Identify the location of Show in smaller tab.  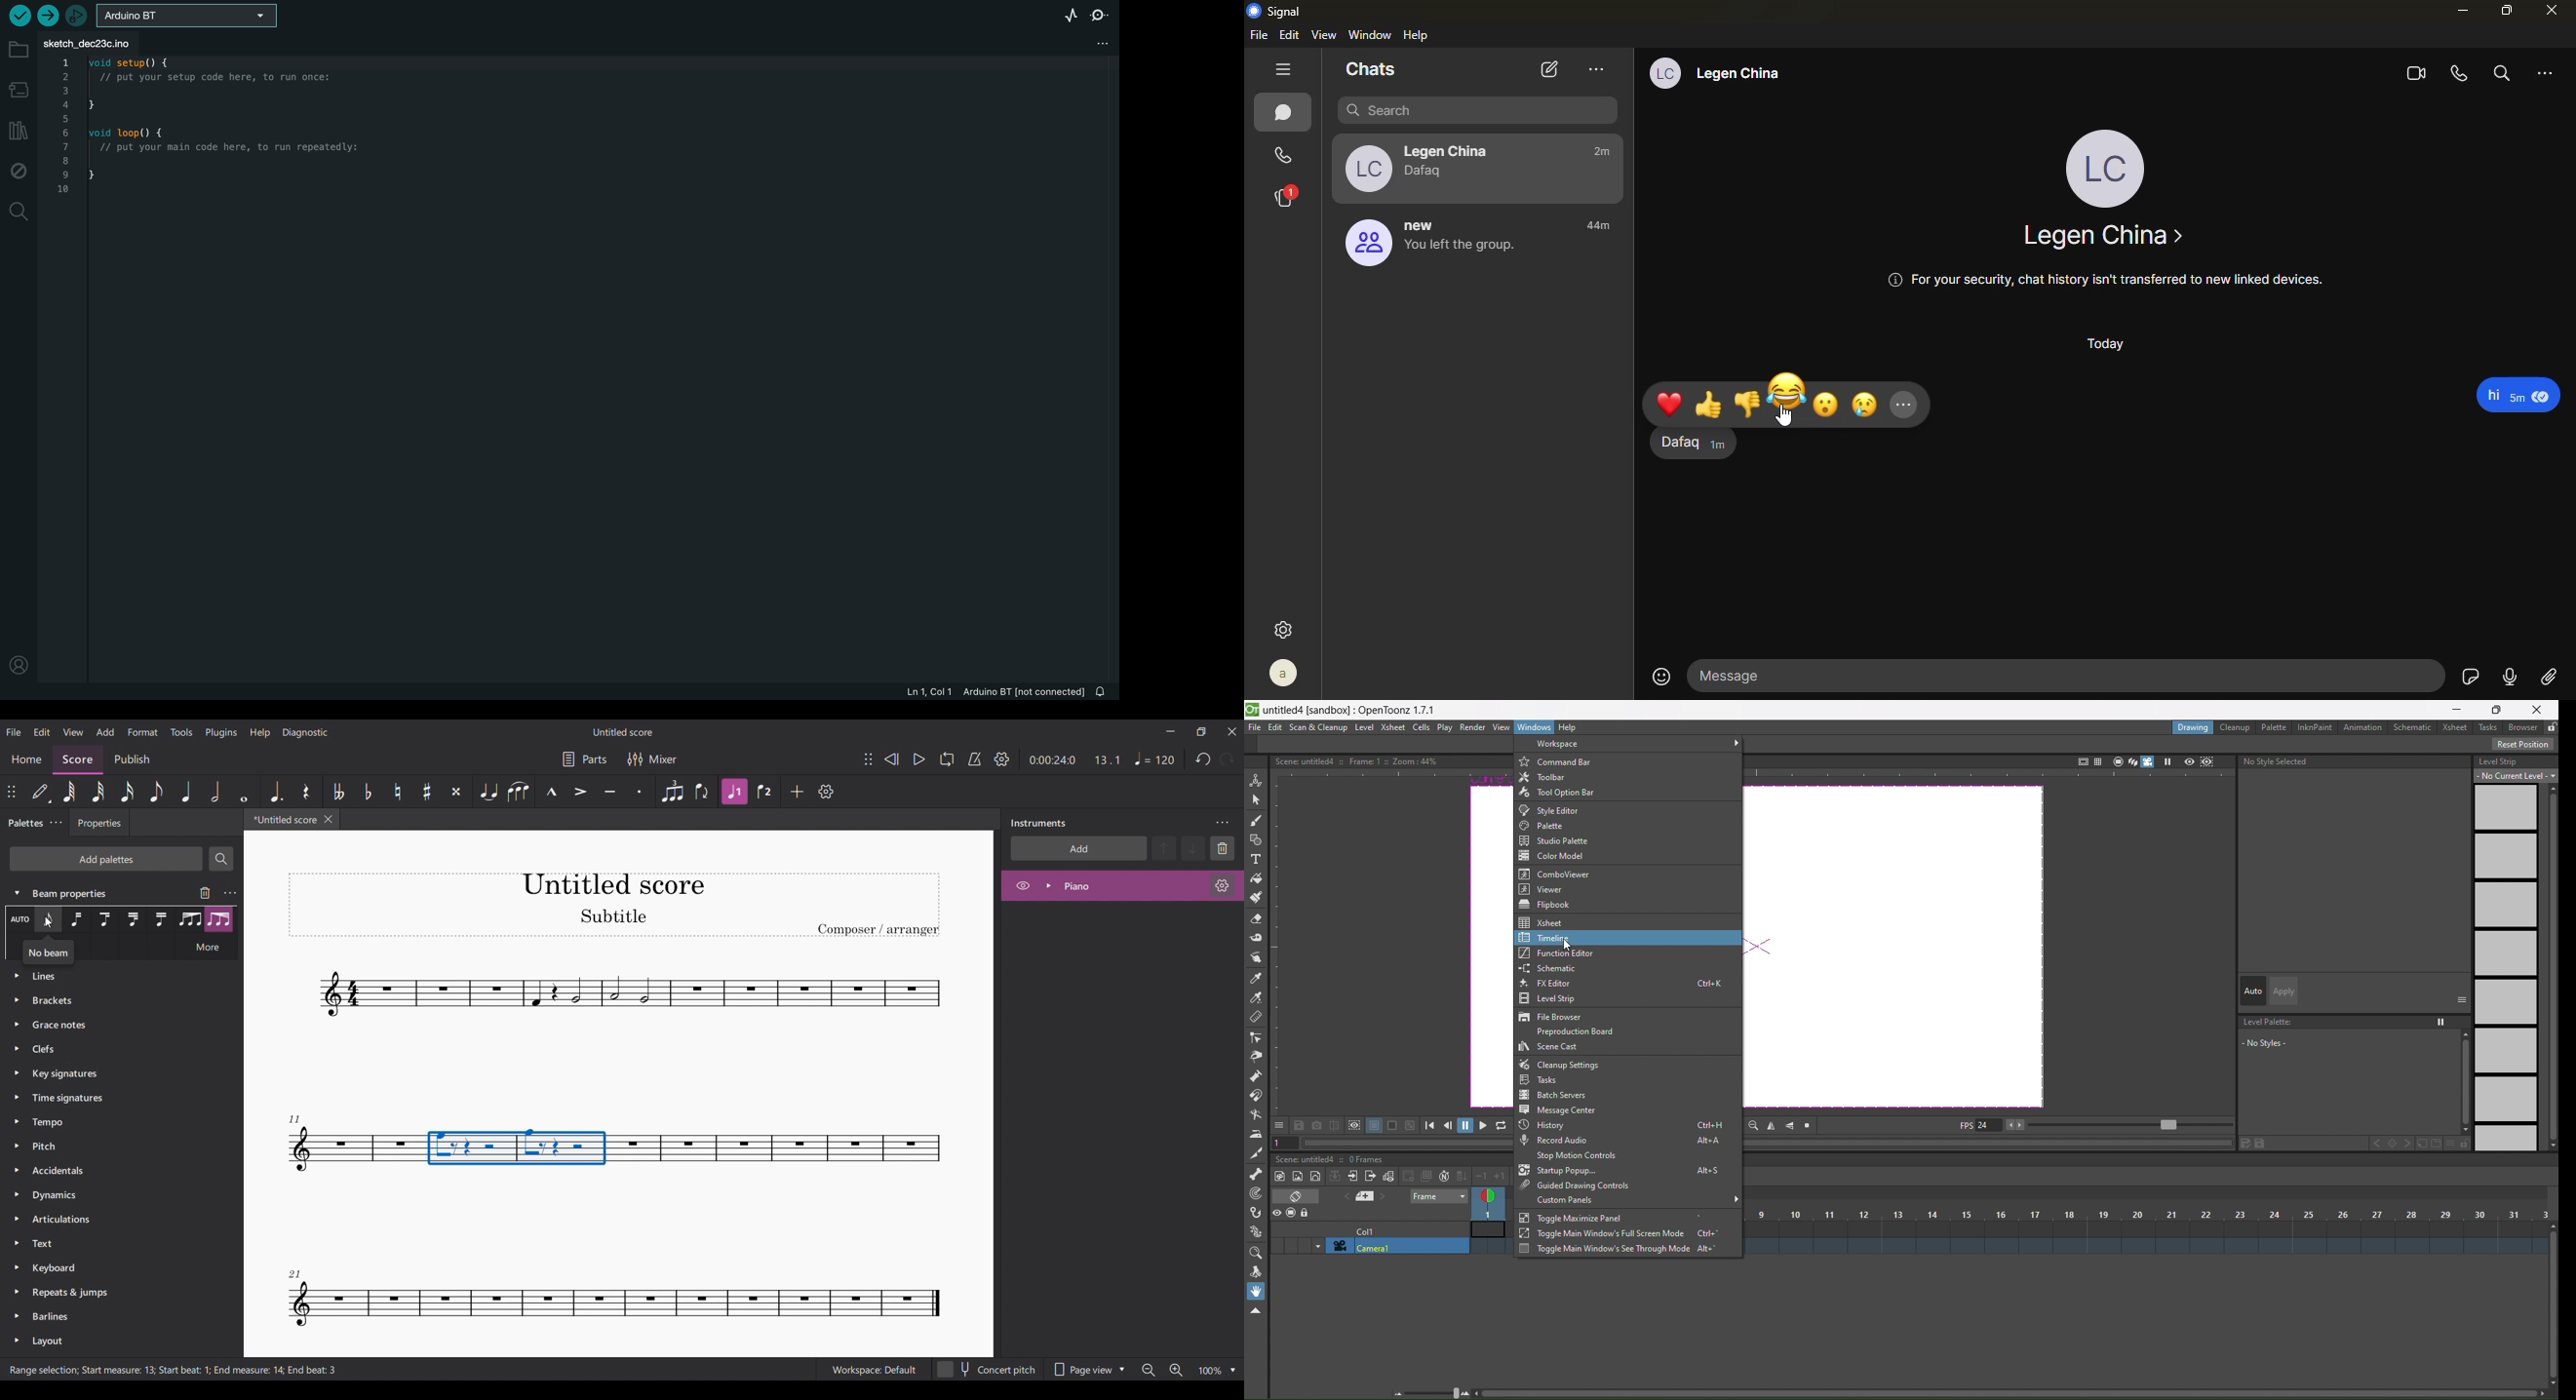
(1201, 731).